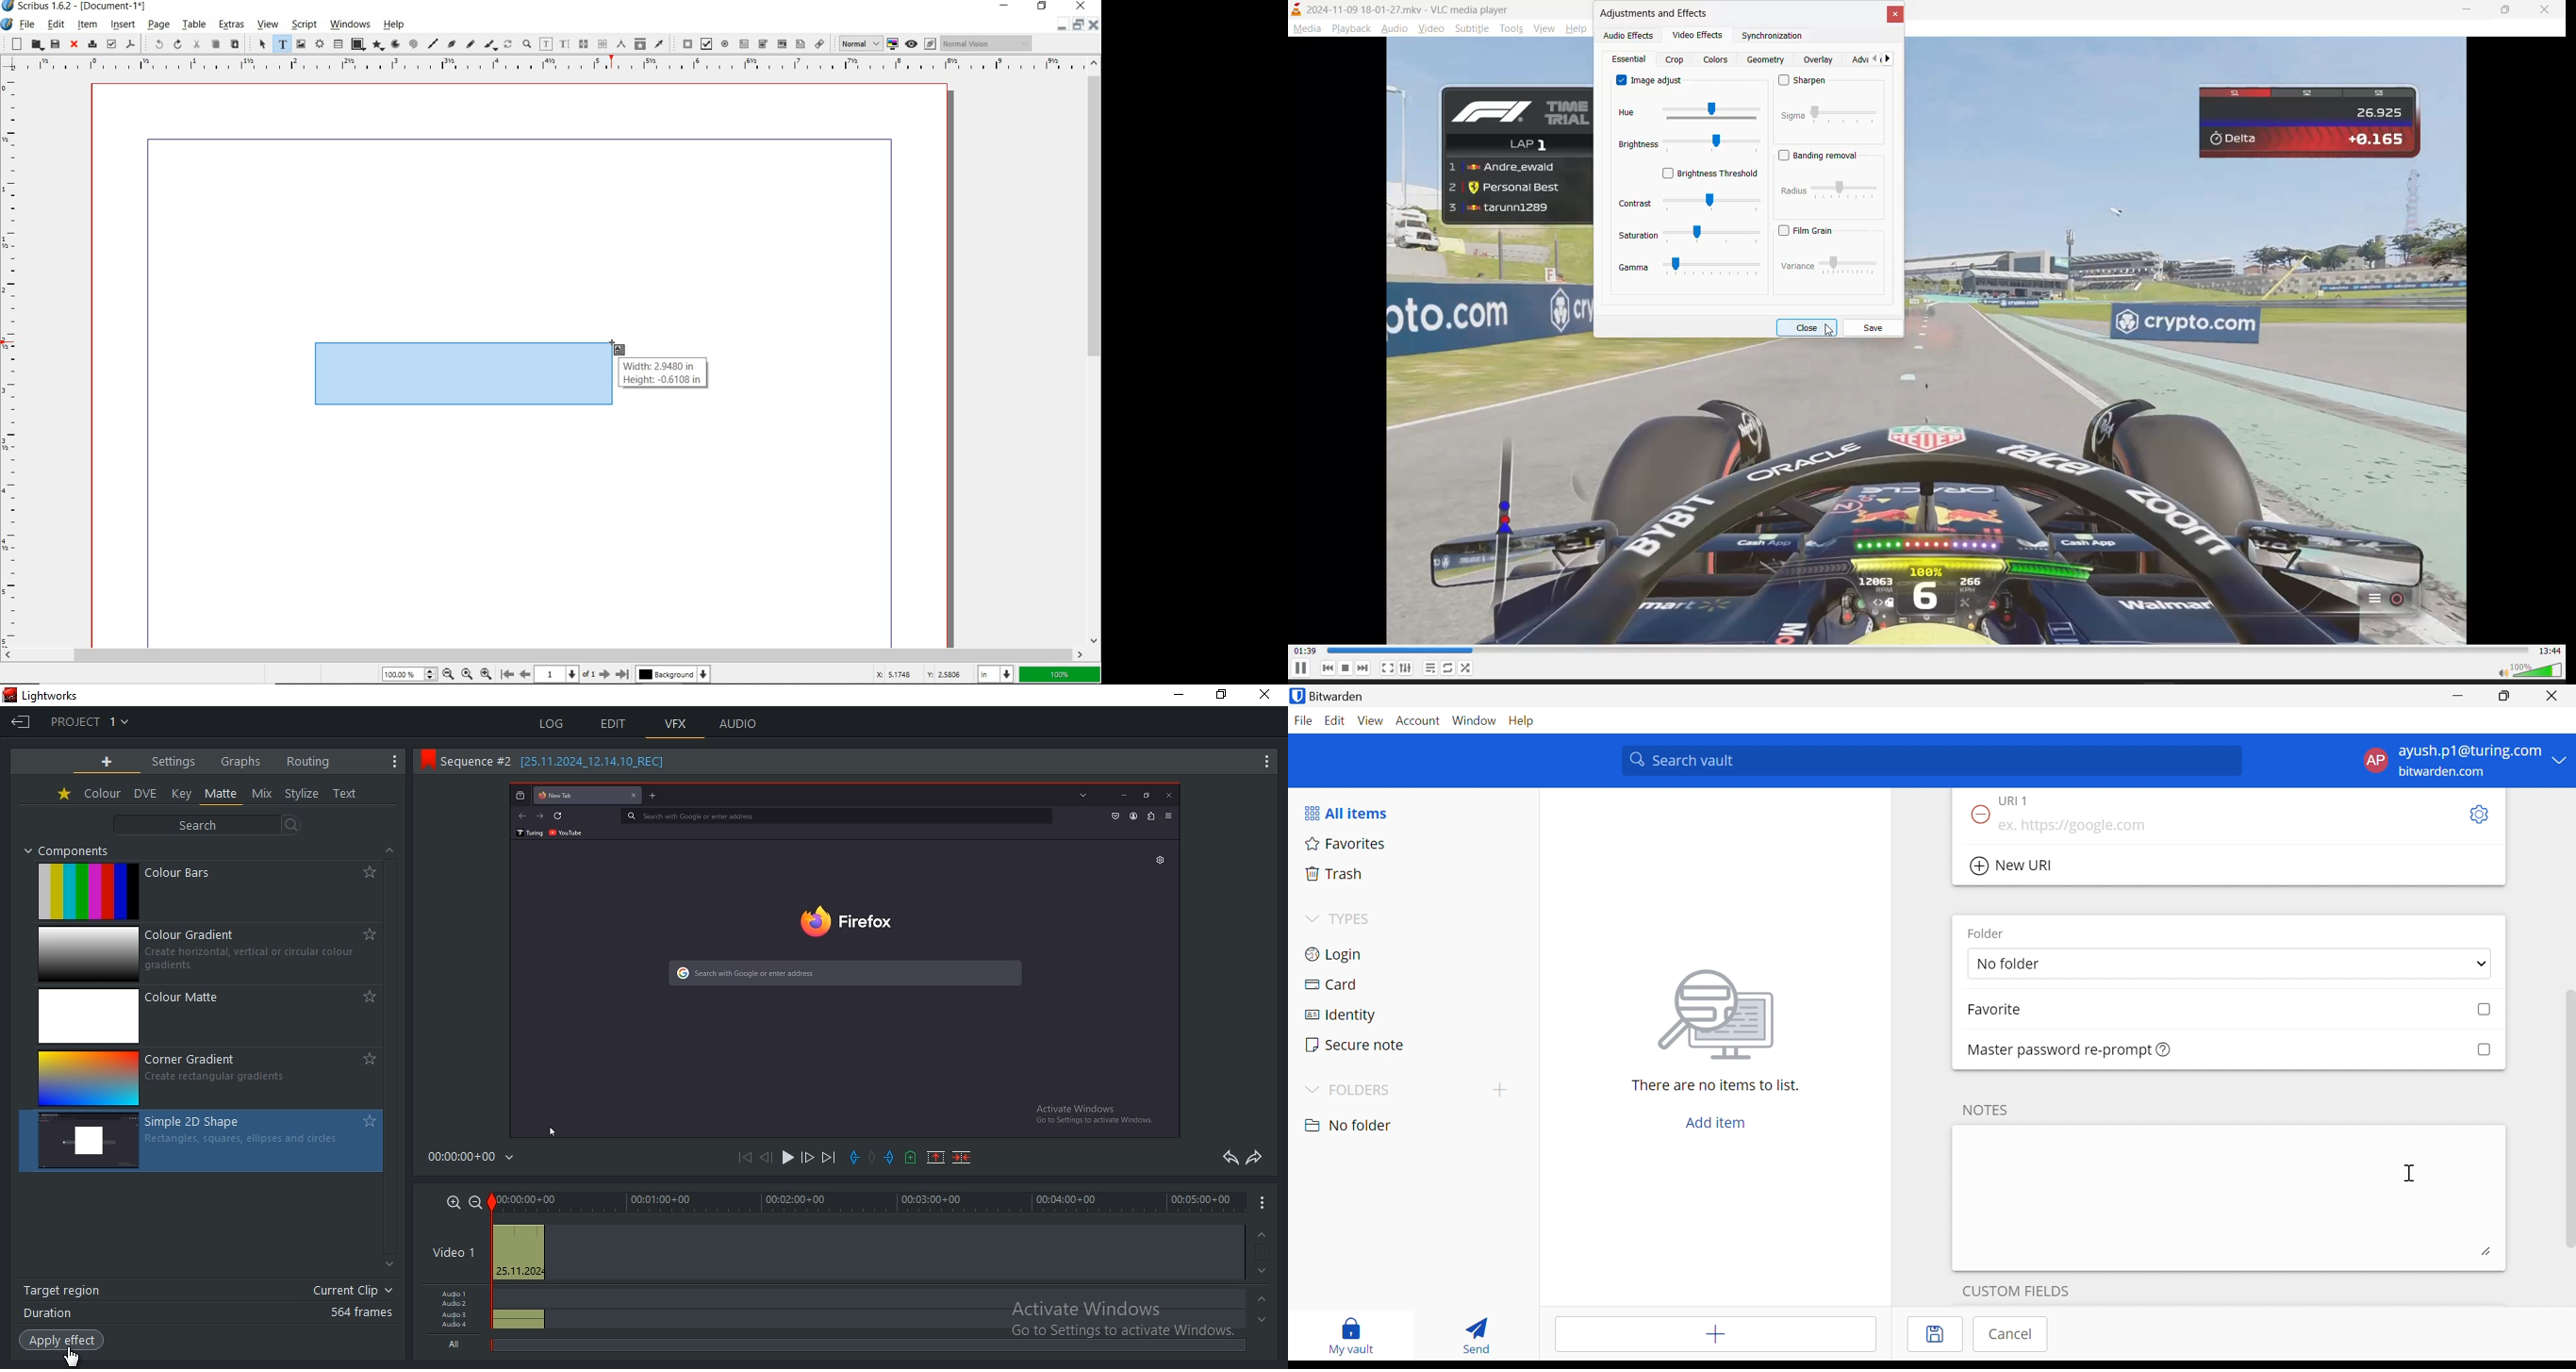  I want to click on pdf check box, so click(706, 44).